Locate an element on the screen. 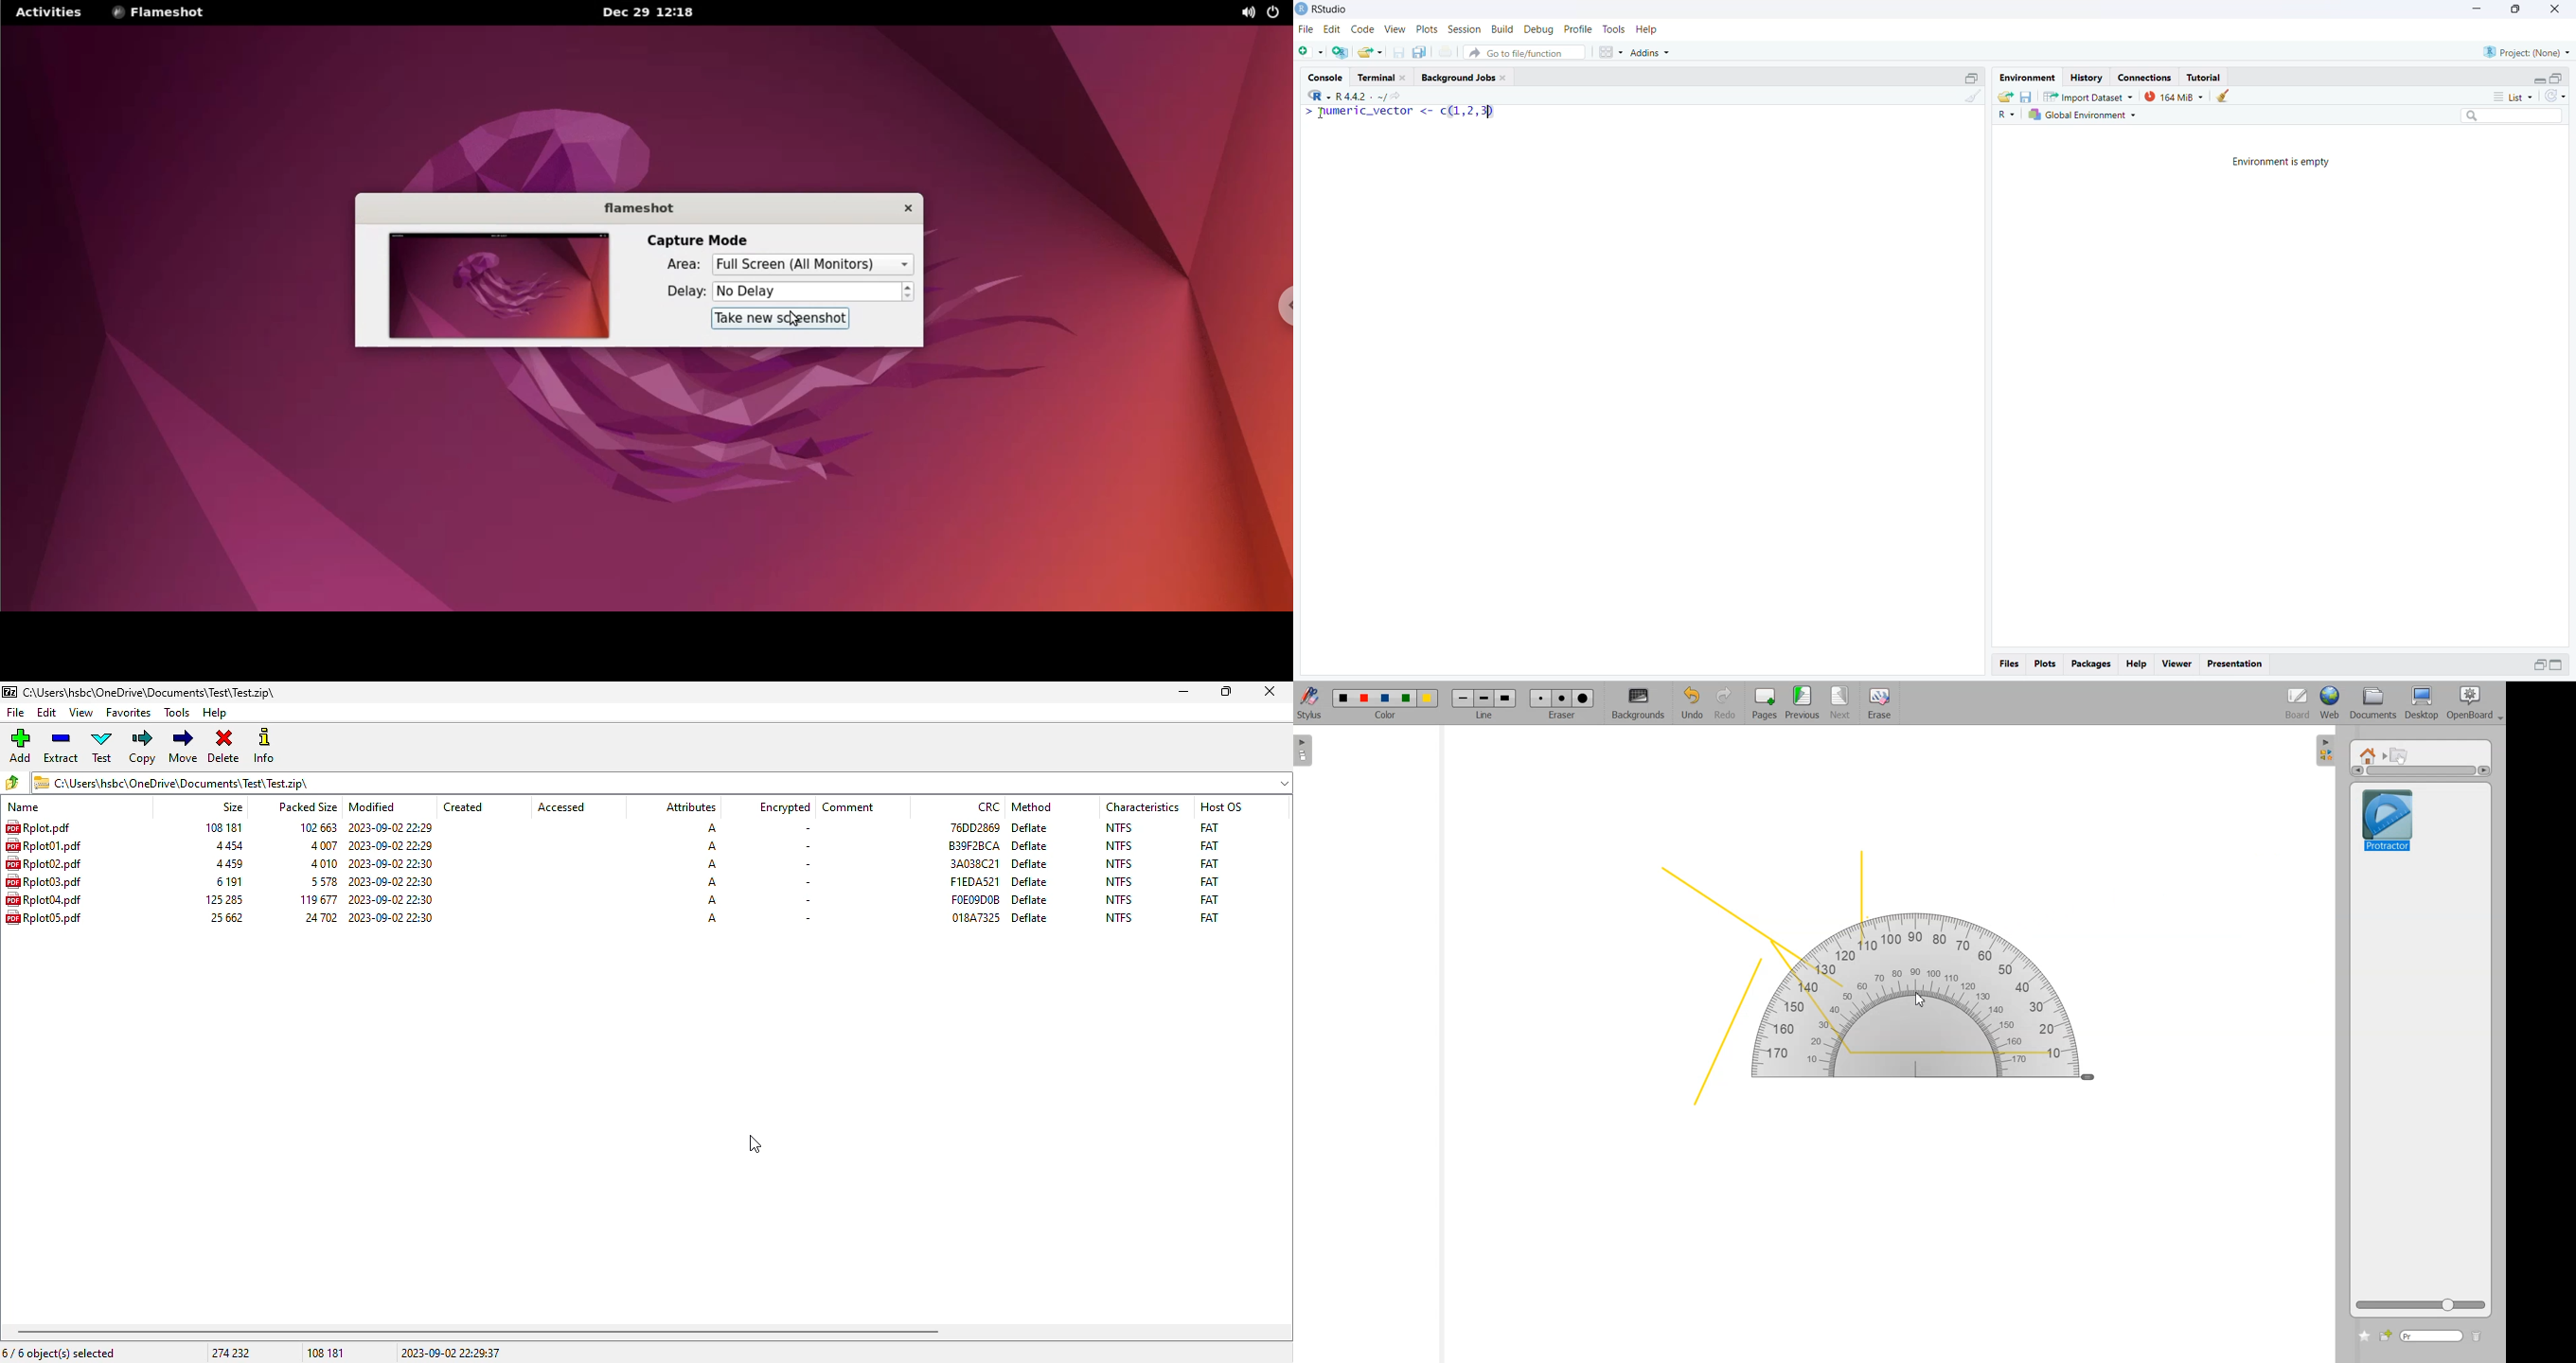 The width and height of the screenshot is (2576, 1372). minimize is located at coordinates (1182, 692).